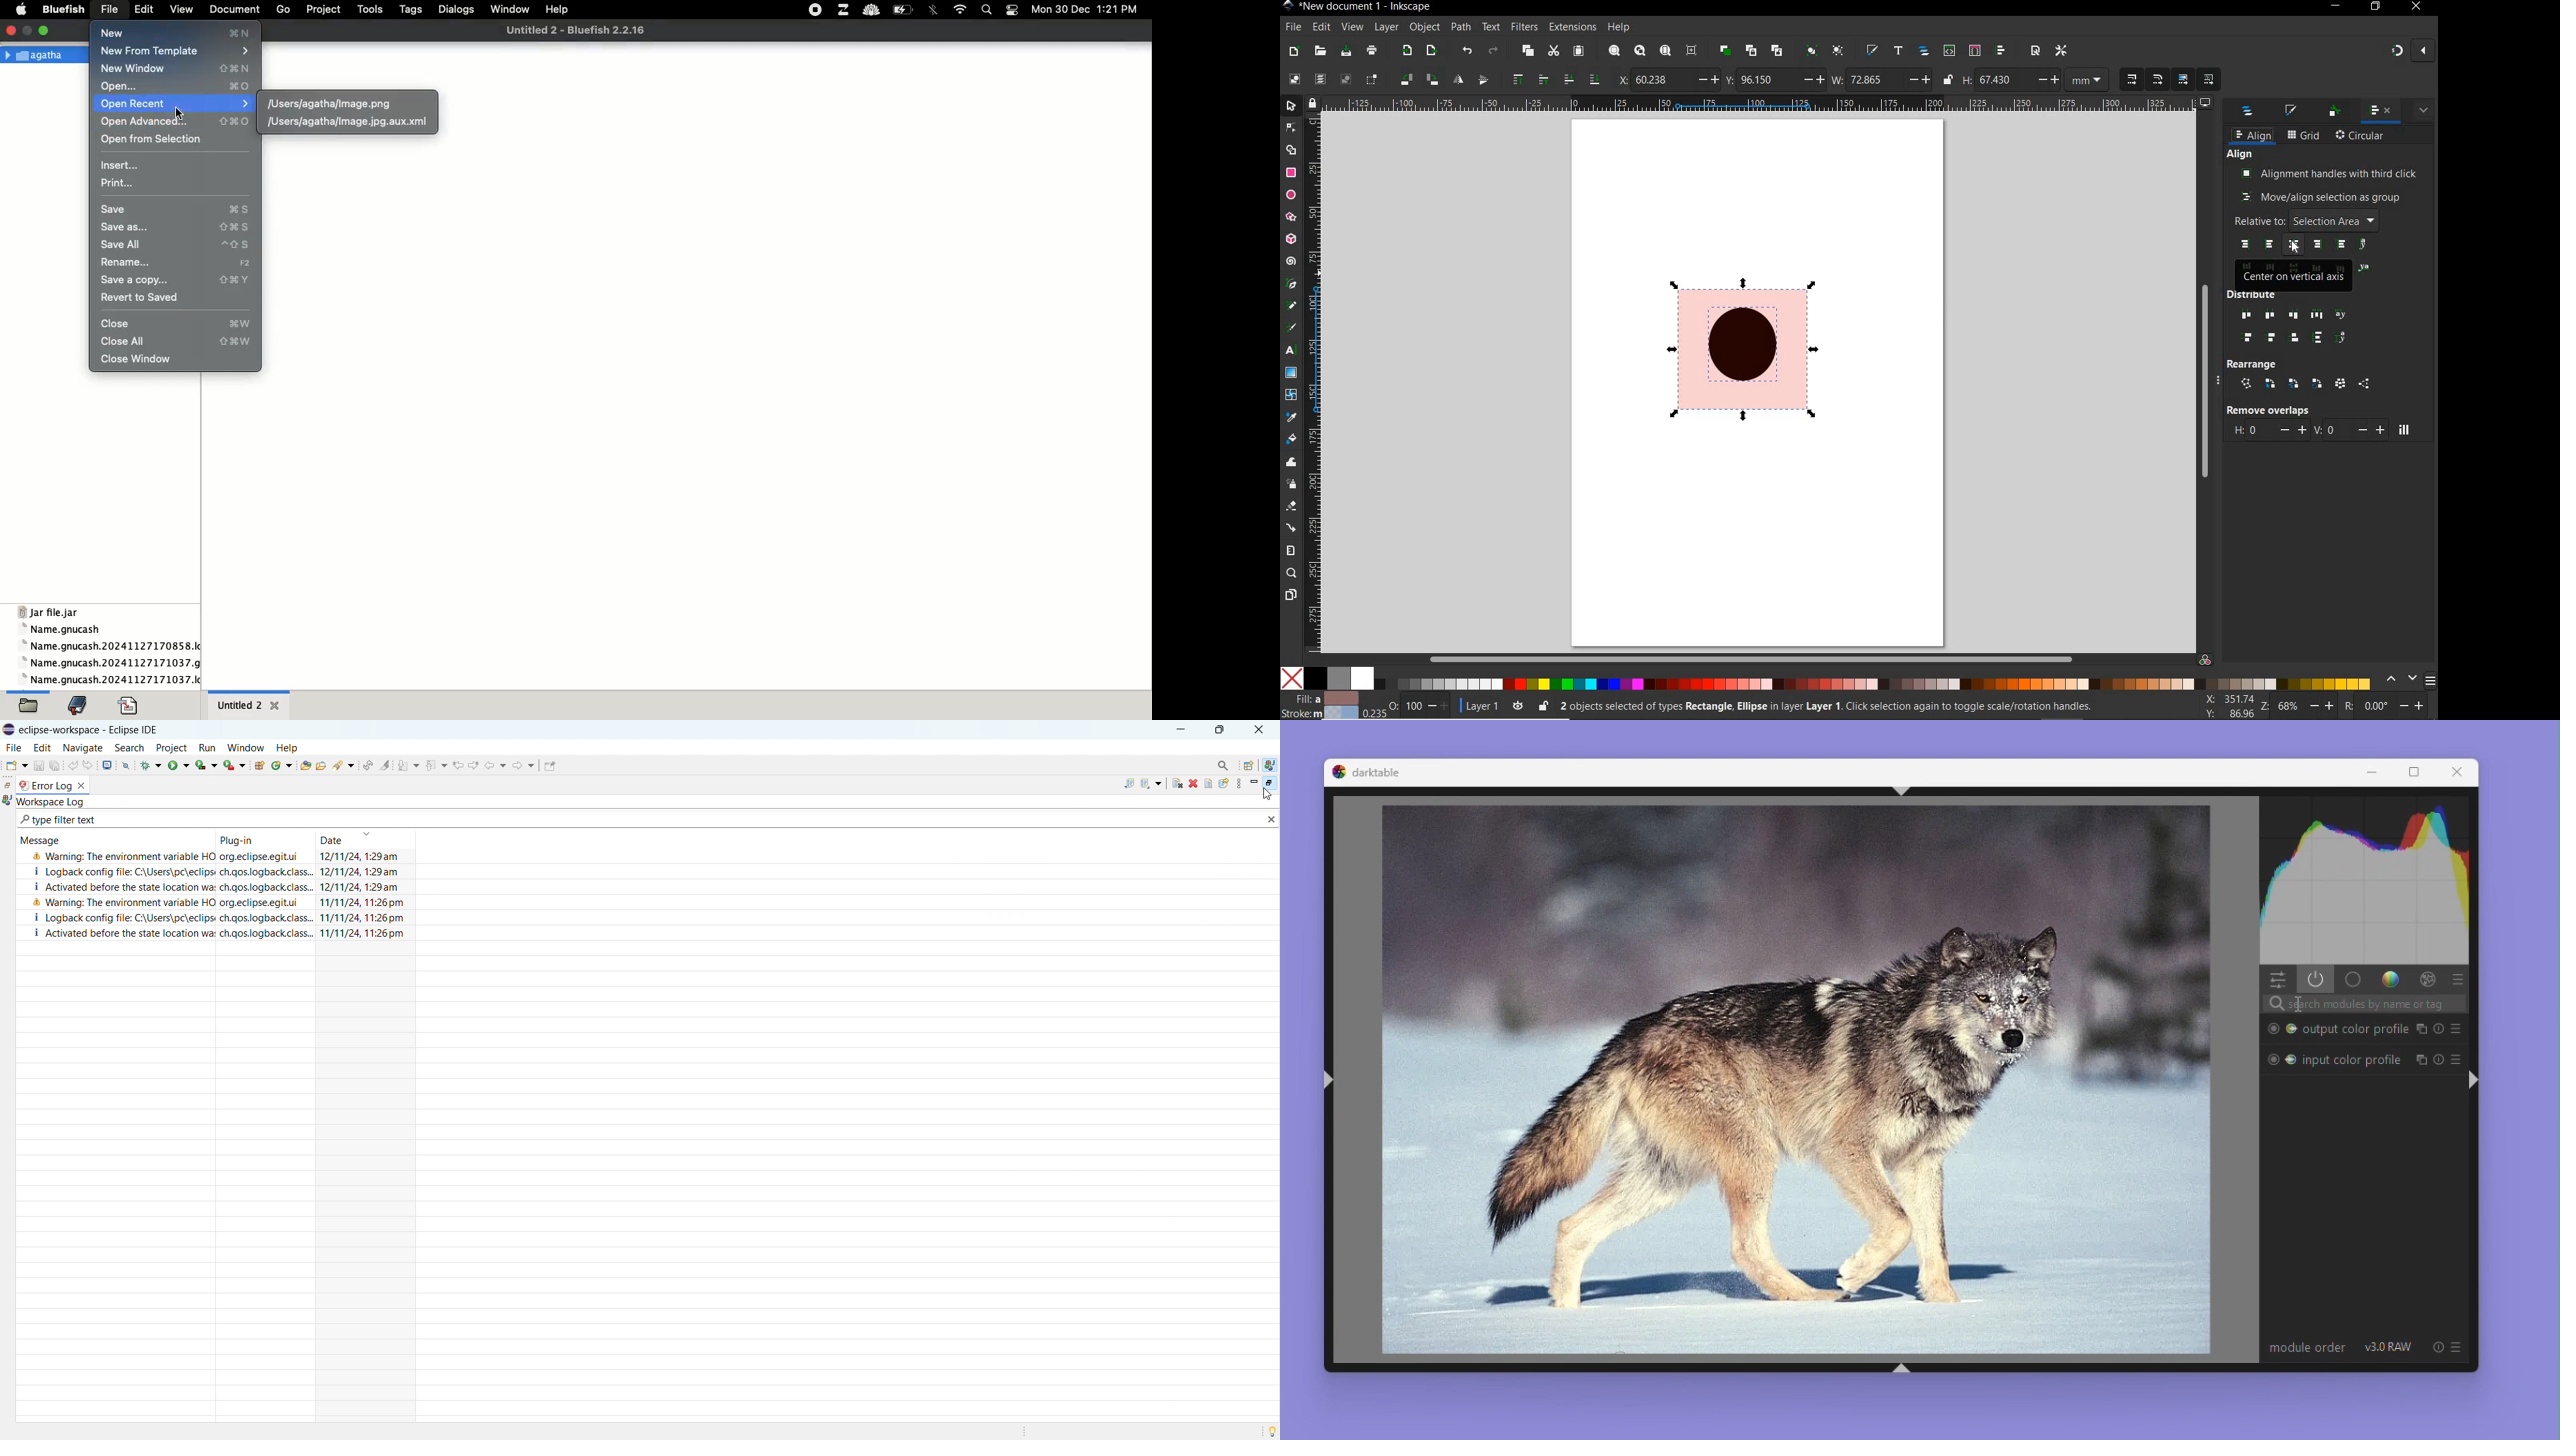  Describe the element at coordinates (2361, 137) in the screenshot. I see `circular` at that location.